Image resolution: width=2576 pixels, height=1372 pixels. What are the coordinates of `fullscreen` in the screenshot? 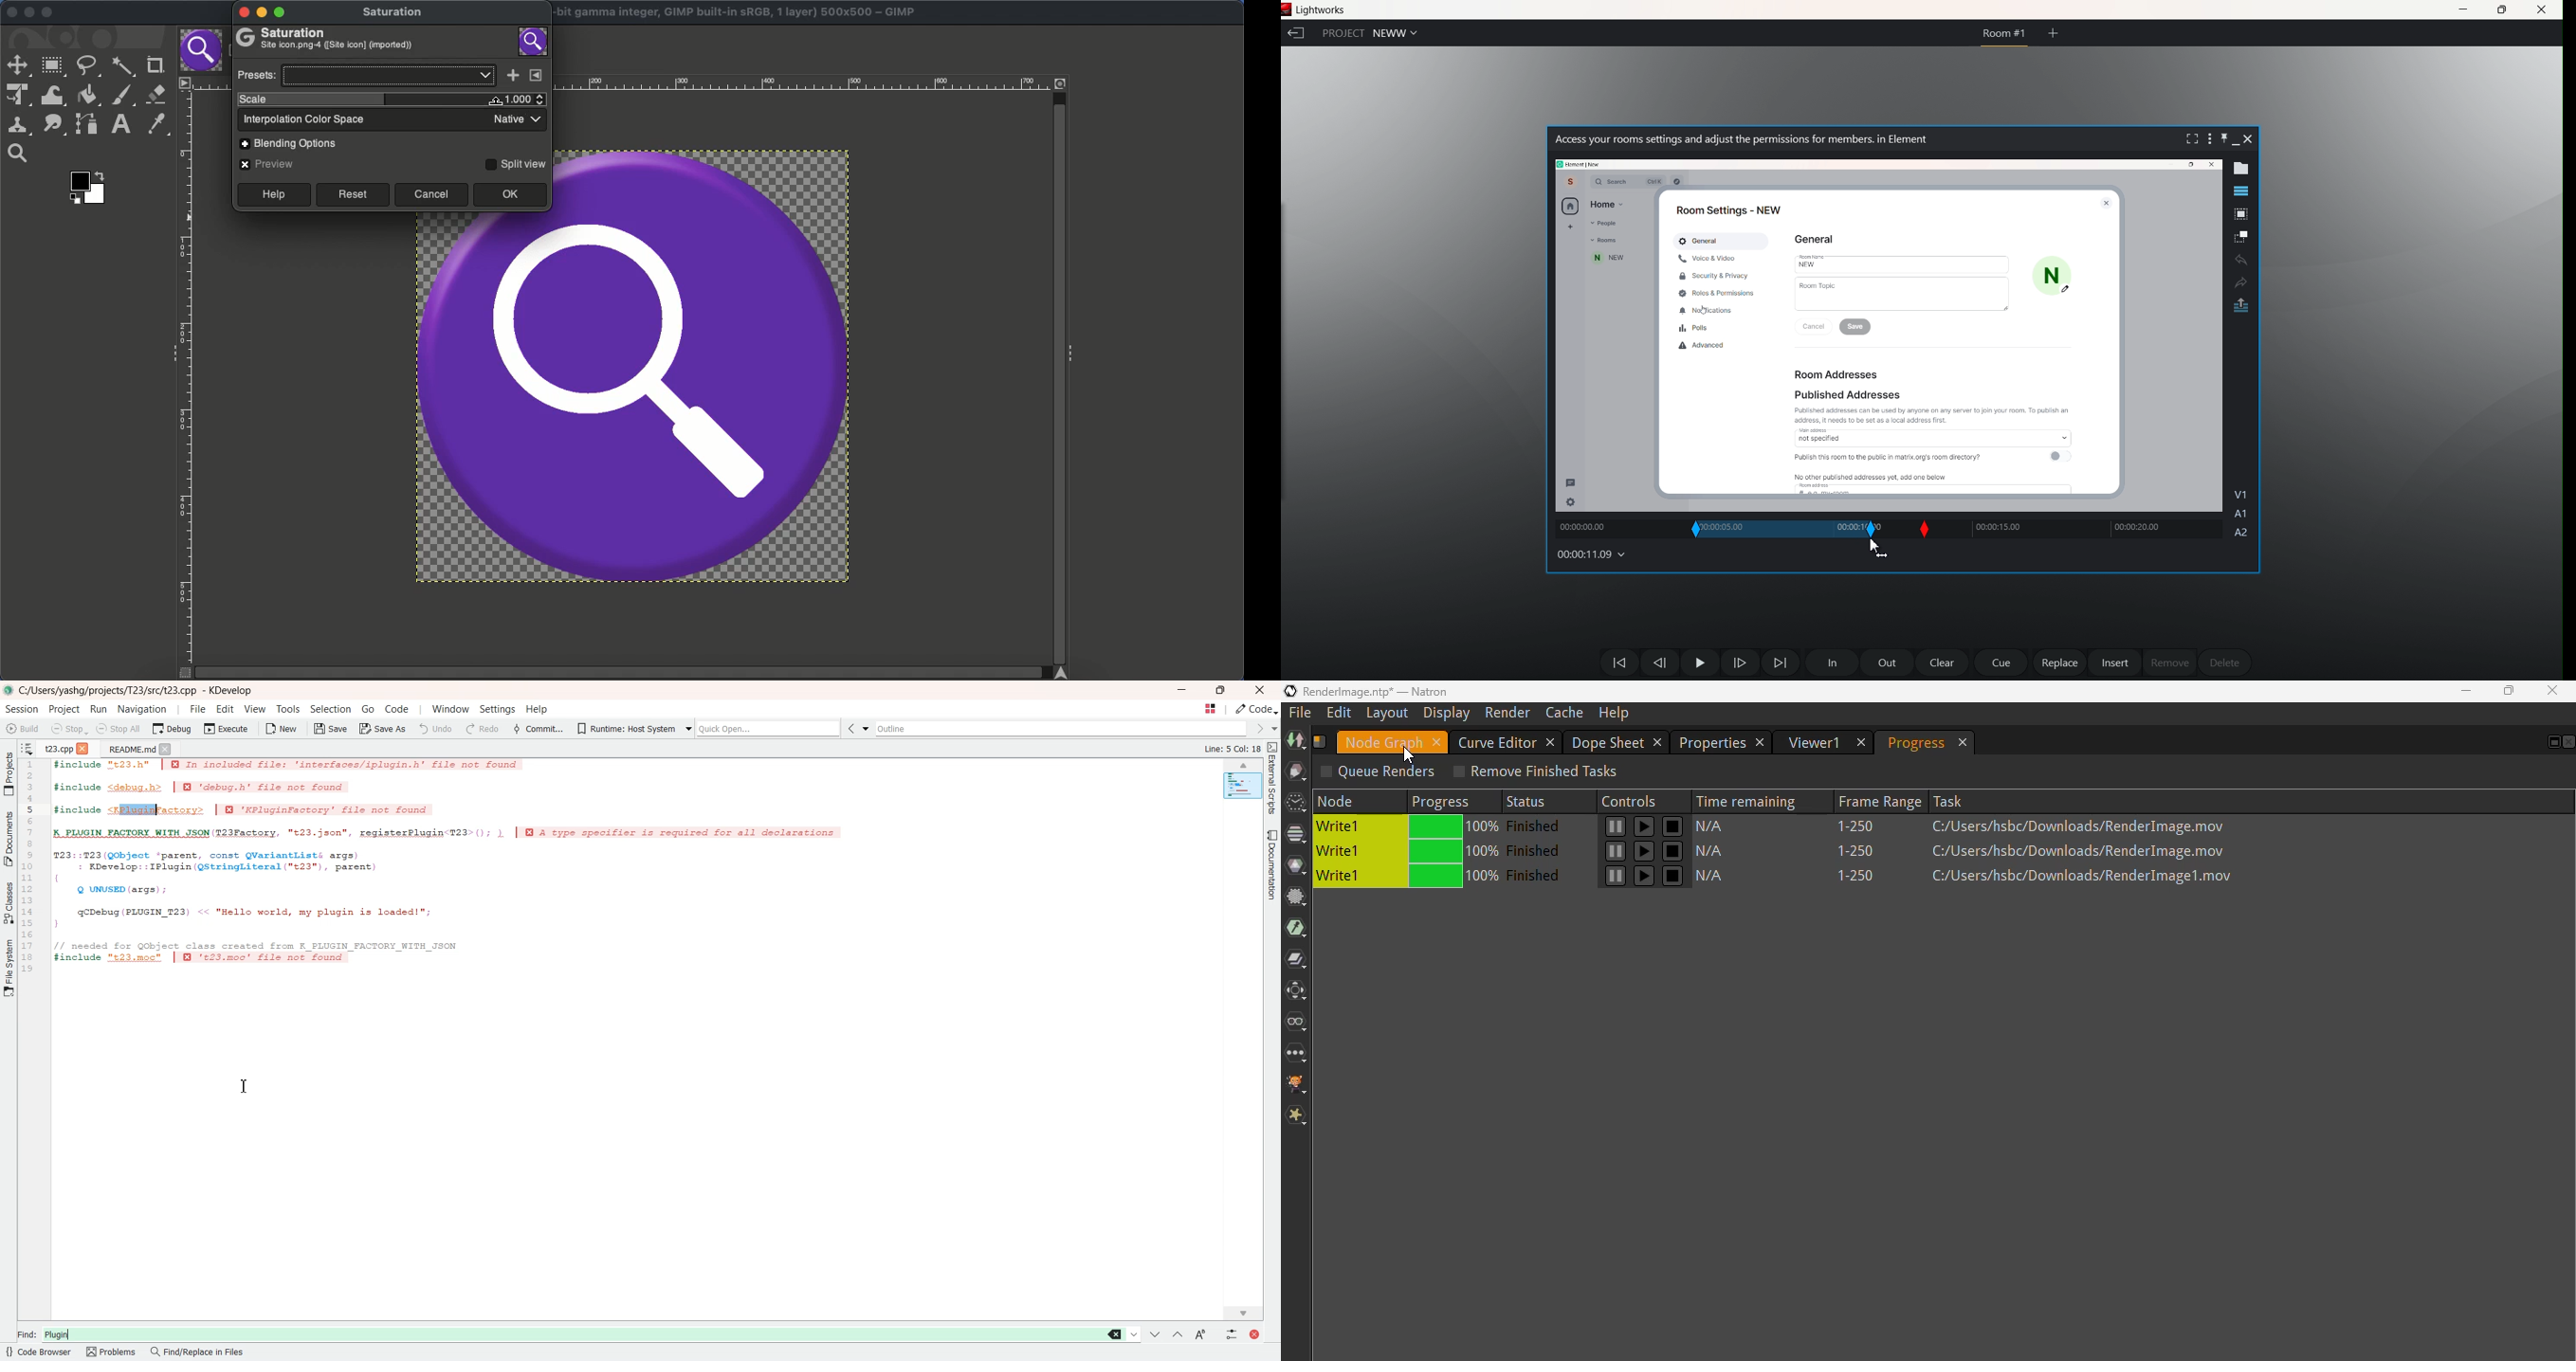 It's located at (2183, 139).